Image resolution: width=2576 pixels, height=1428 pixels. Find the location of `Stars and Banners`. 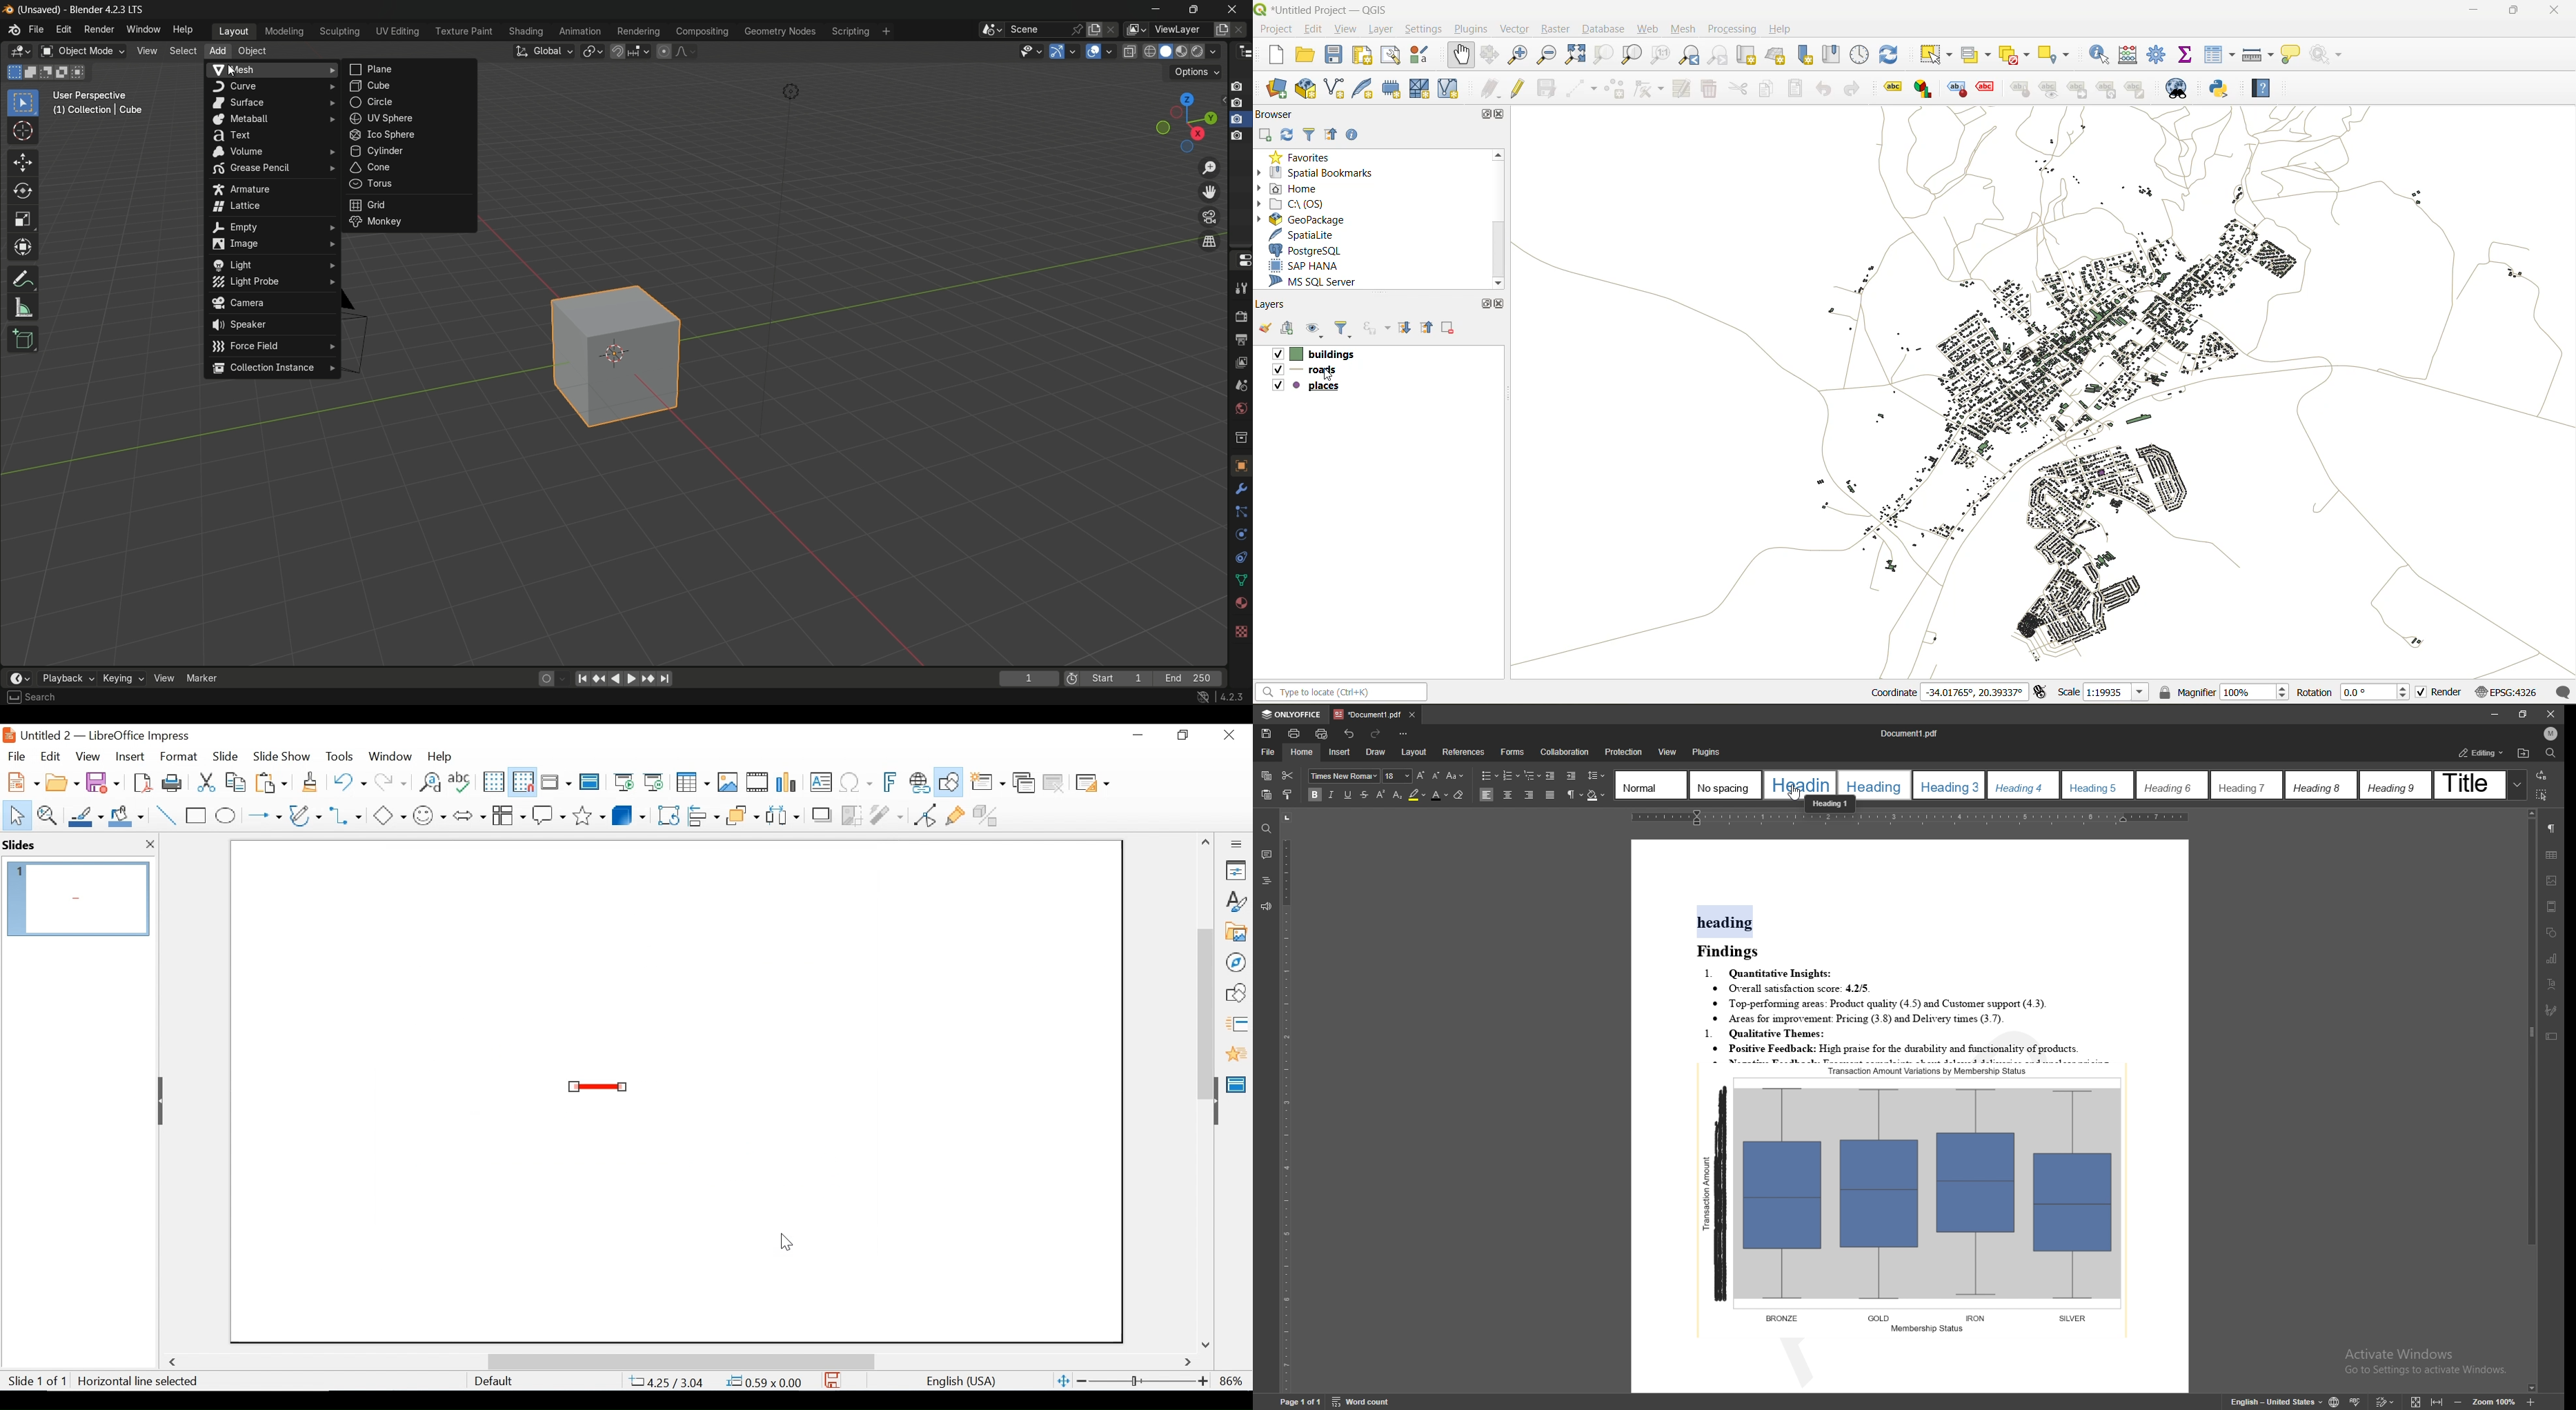

Stars and Banners is located at coordinates (590, 813).